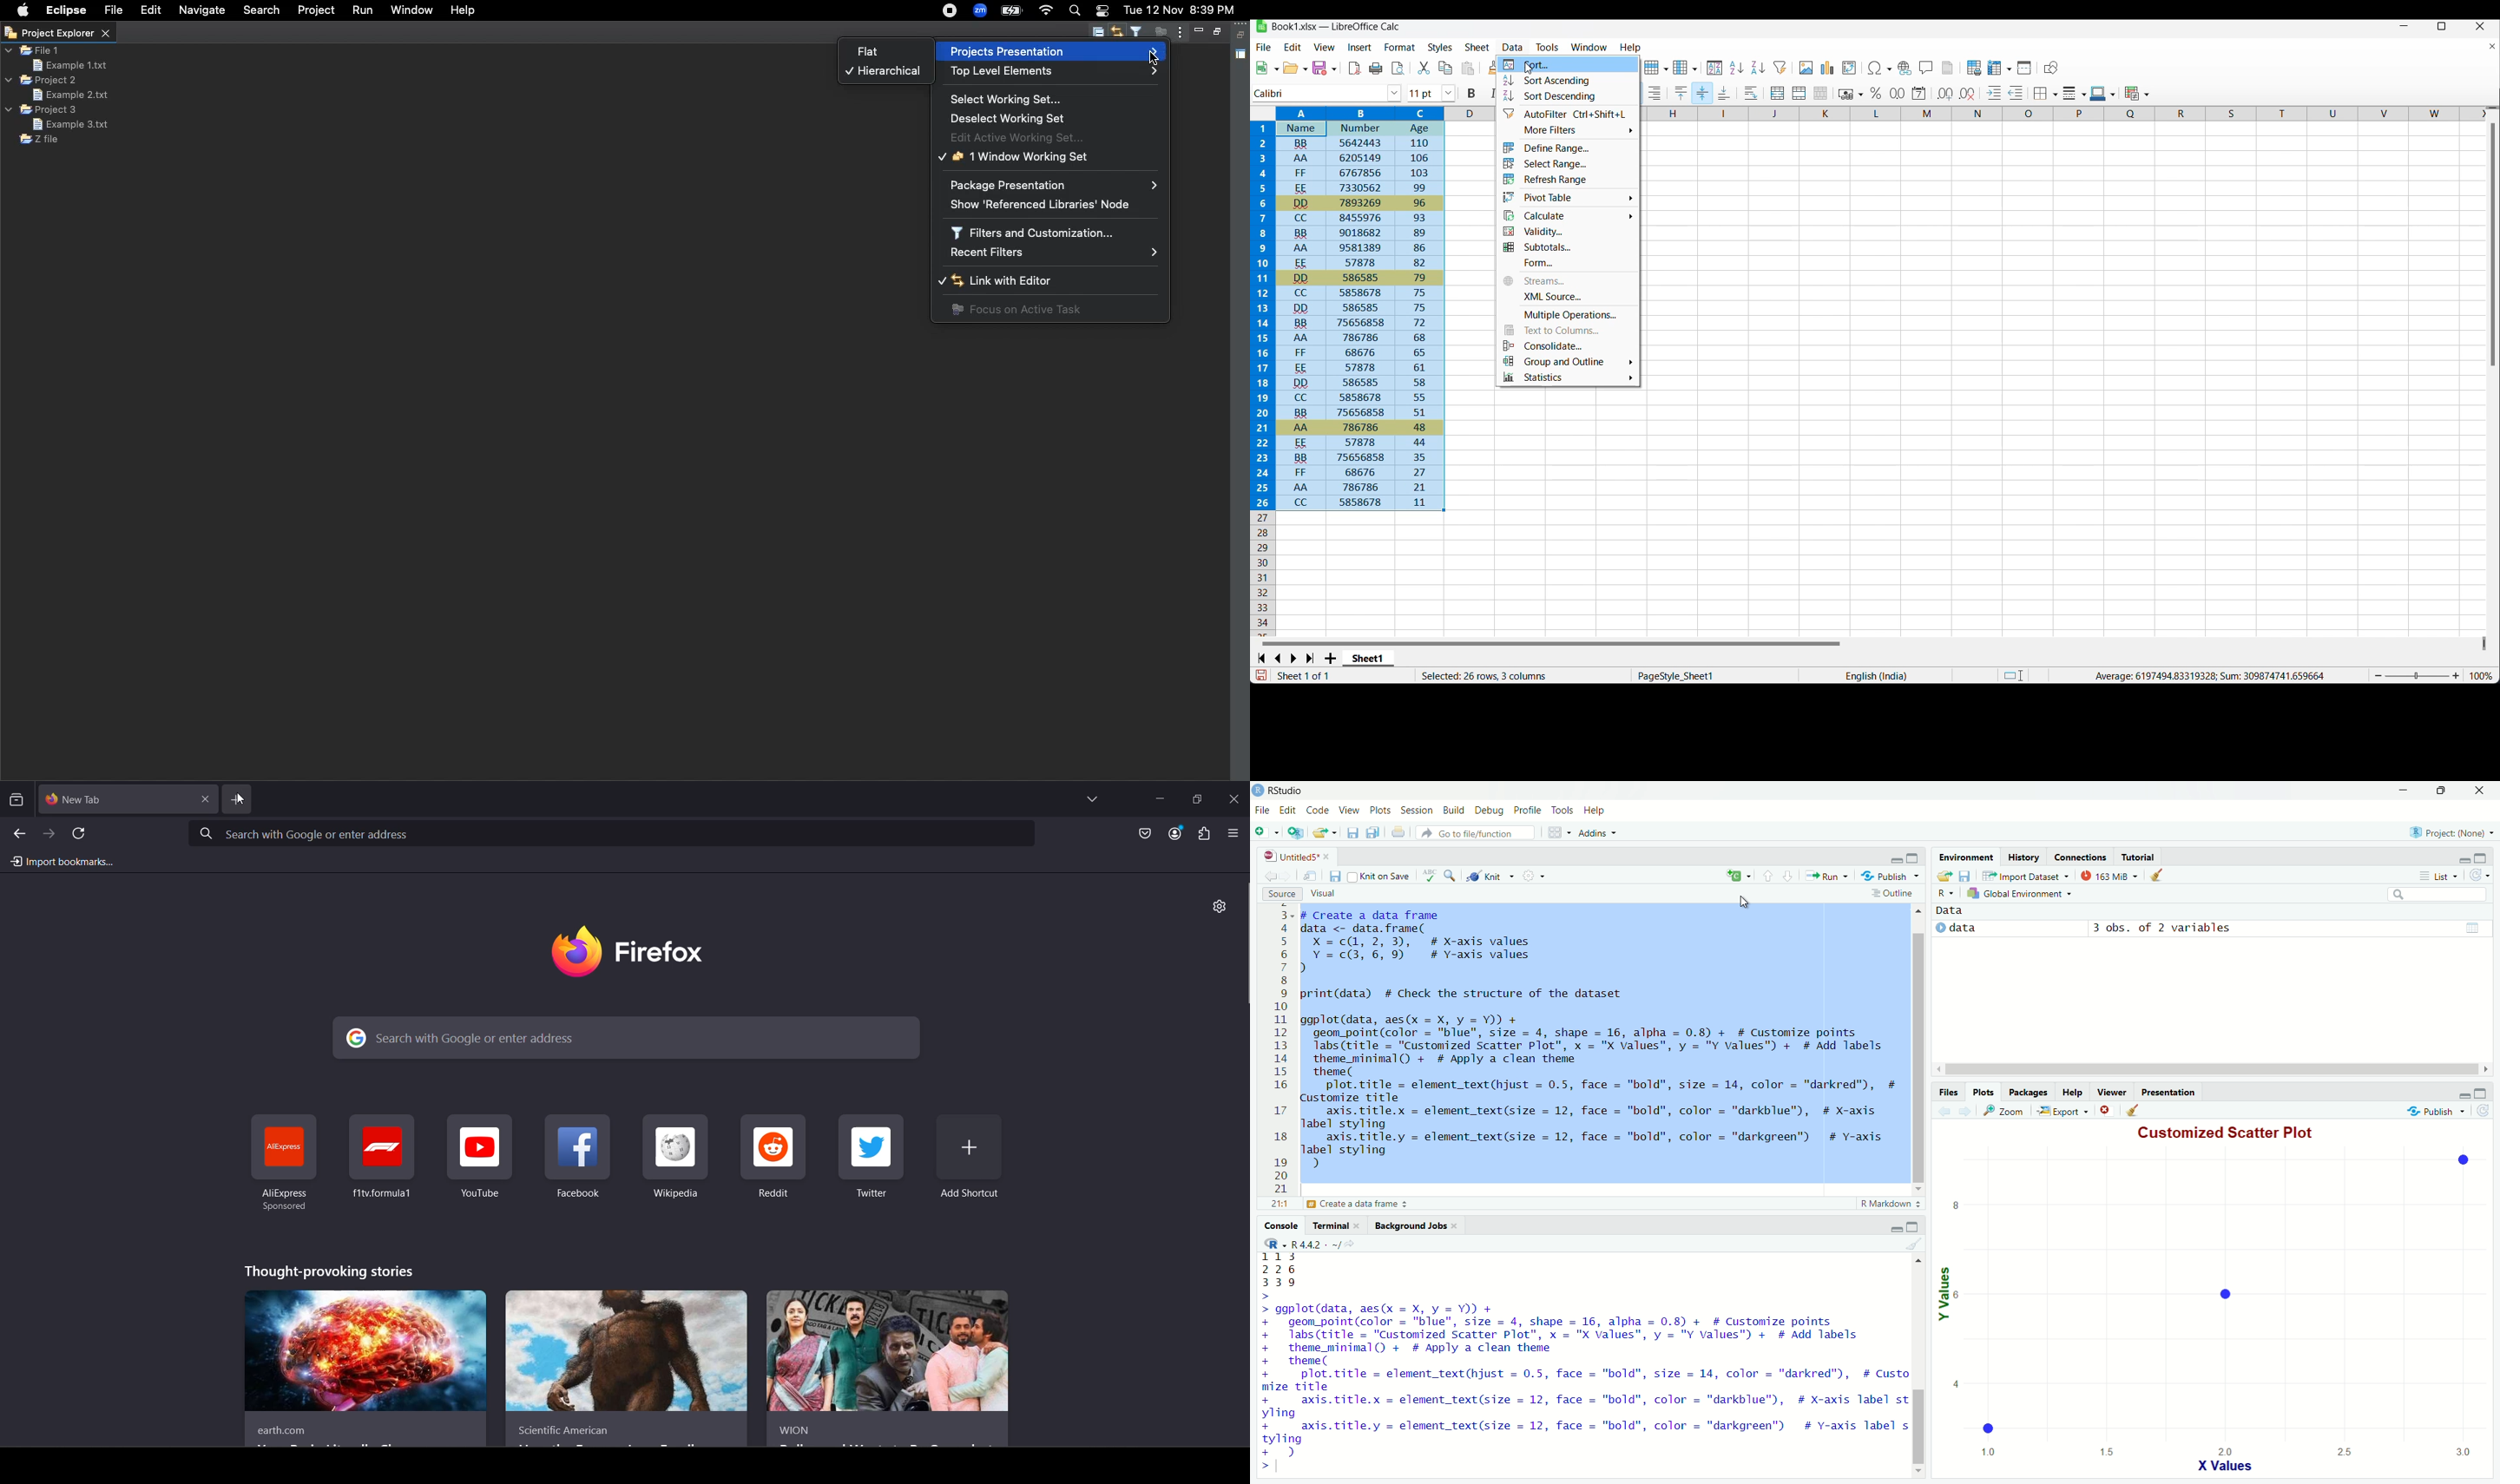 Image resolution: width=2520 pixels, height=1484 pixels. I want to click on minimize, so click(1895, 861).